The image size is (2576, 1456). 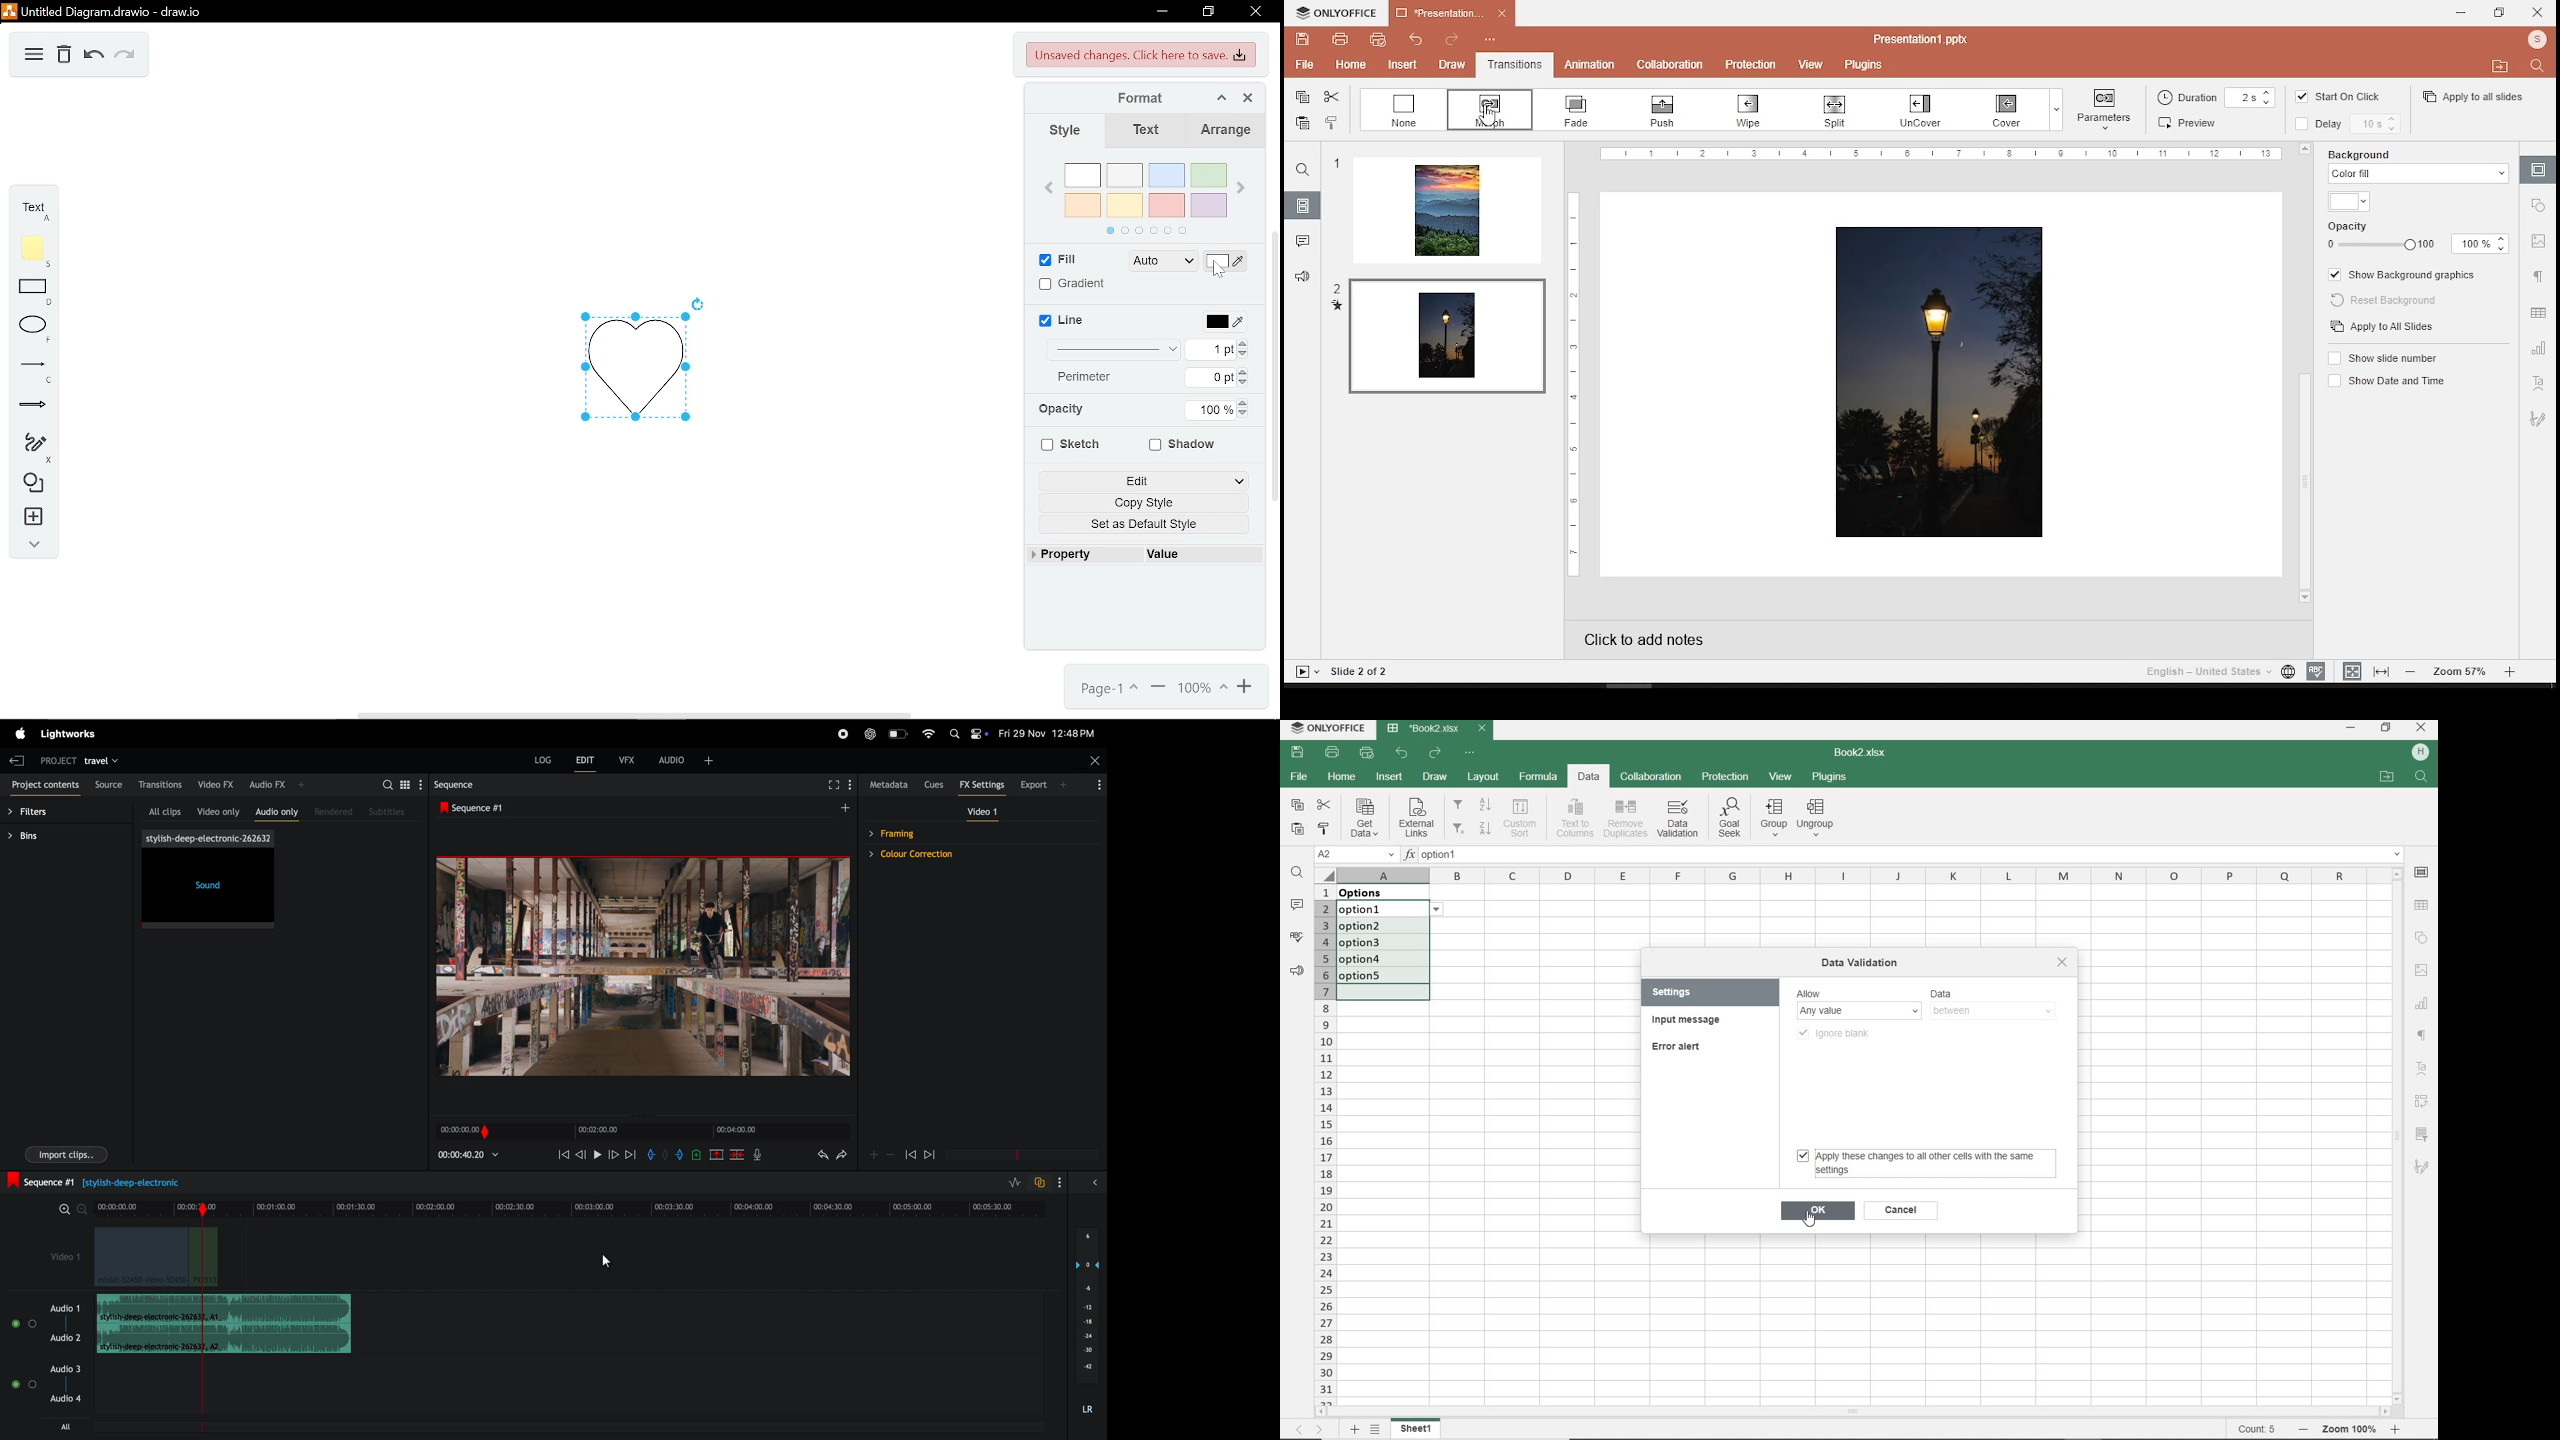 What do you see at coordinates (2063, 962) in the screenshot?
I see `close` at bounding box center [2063, 962].